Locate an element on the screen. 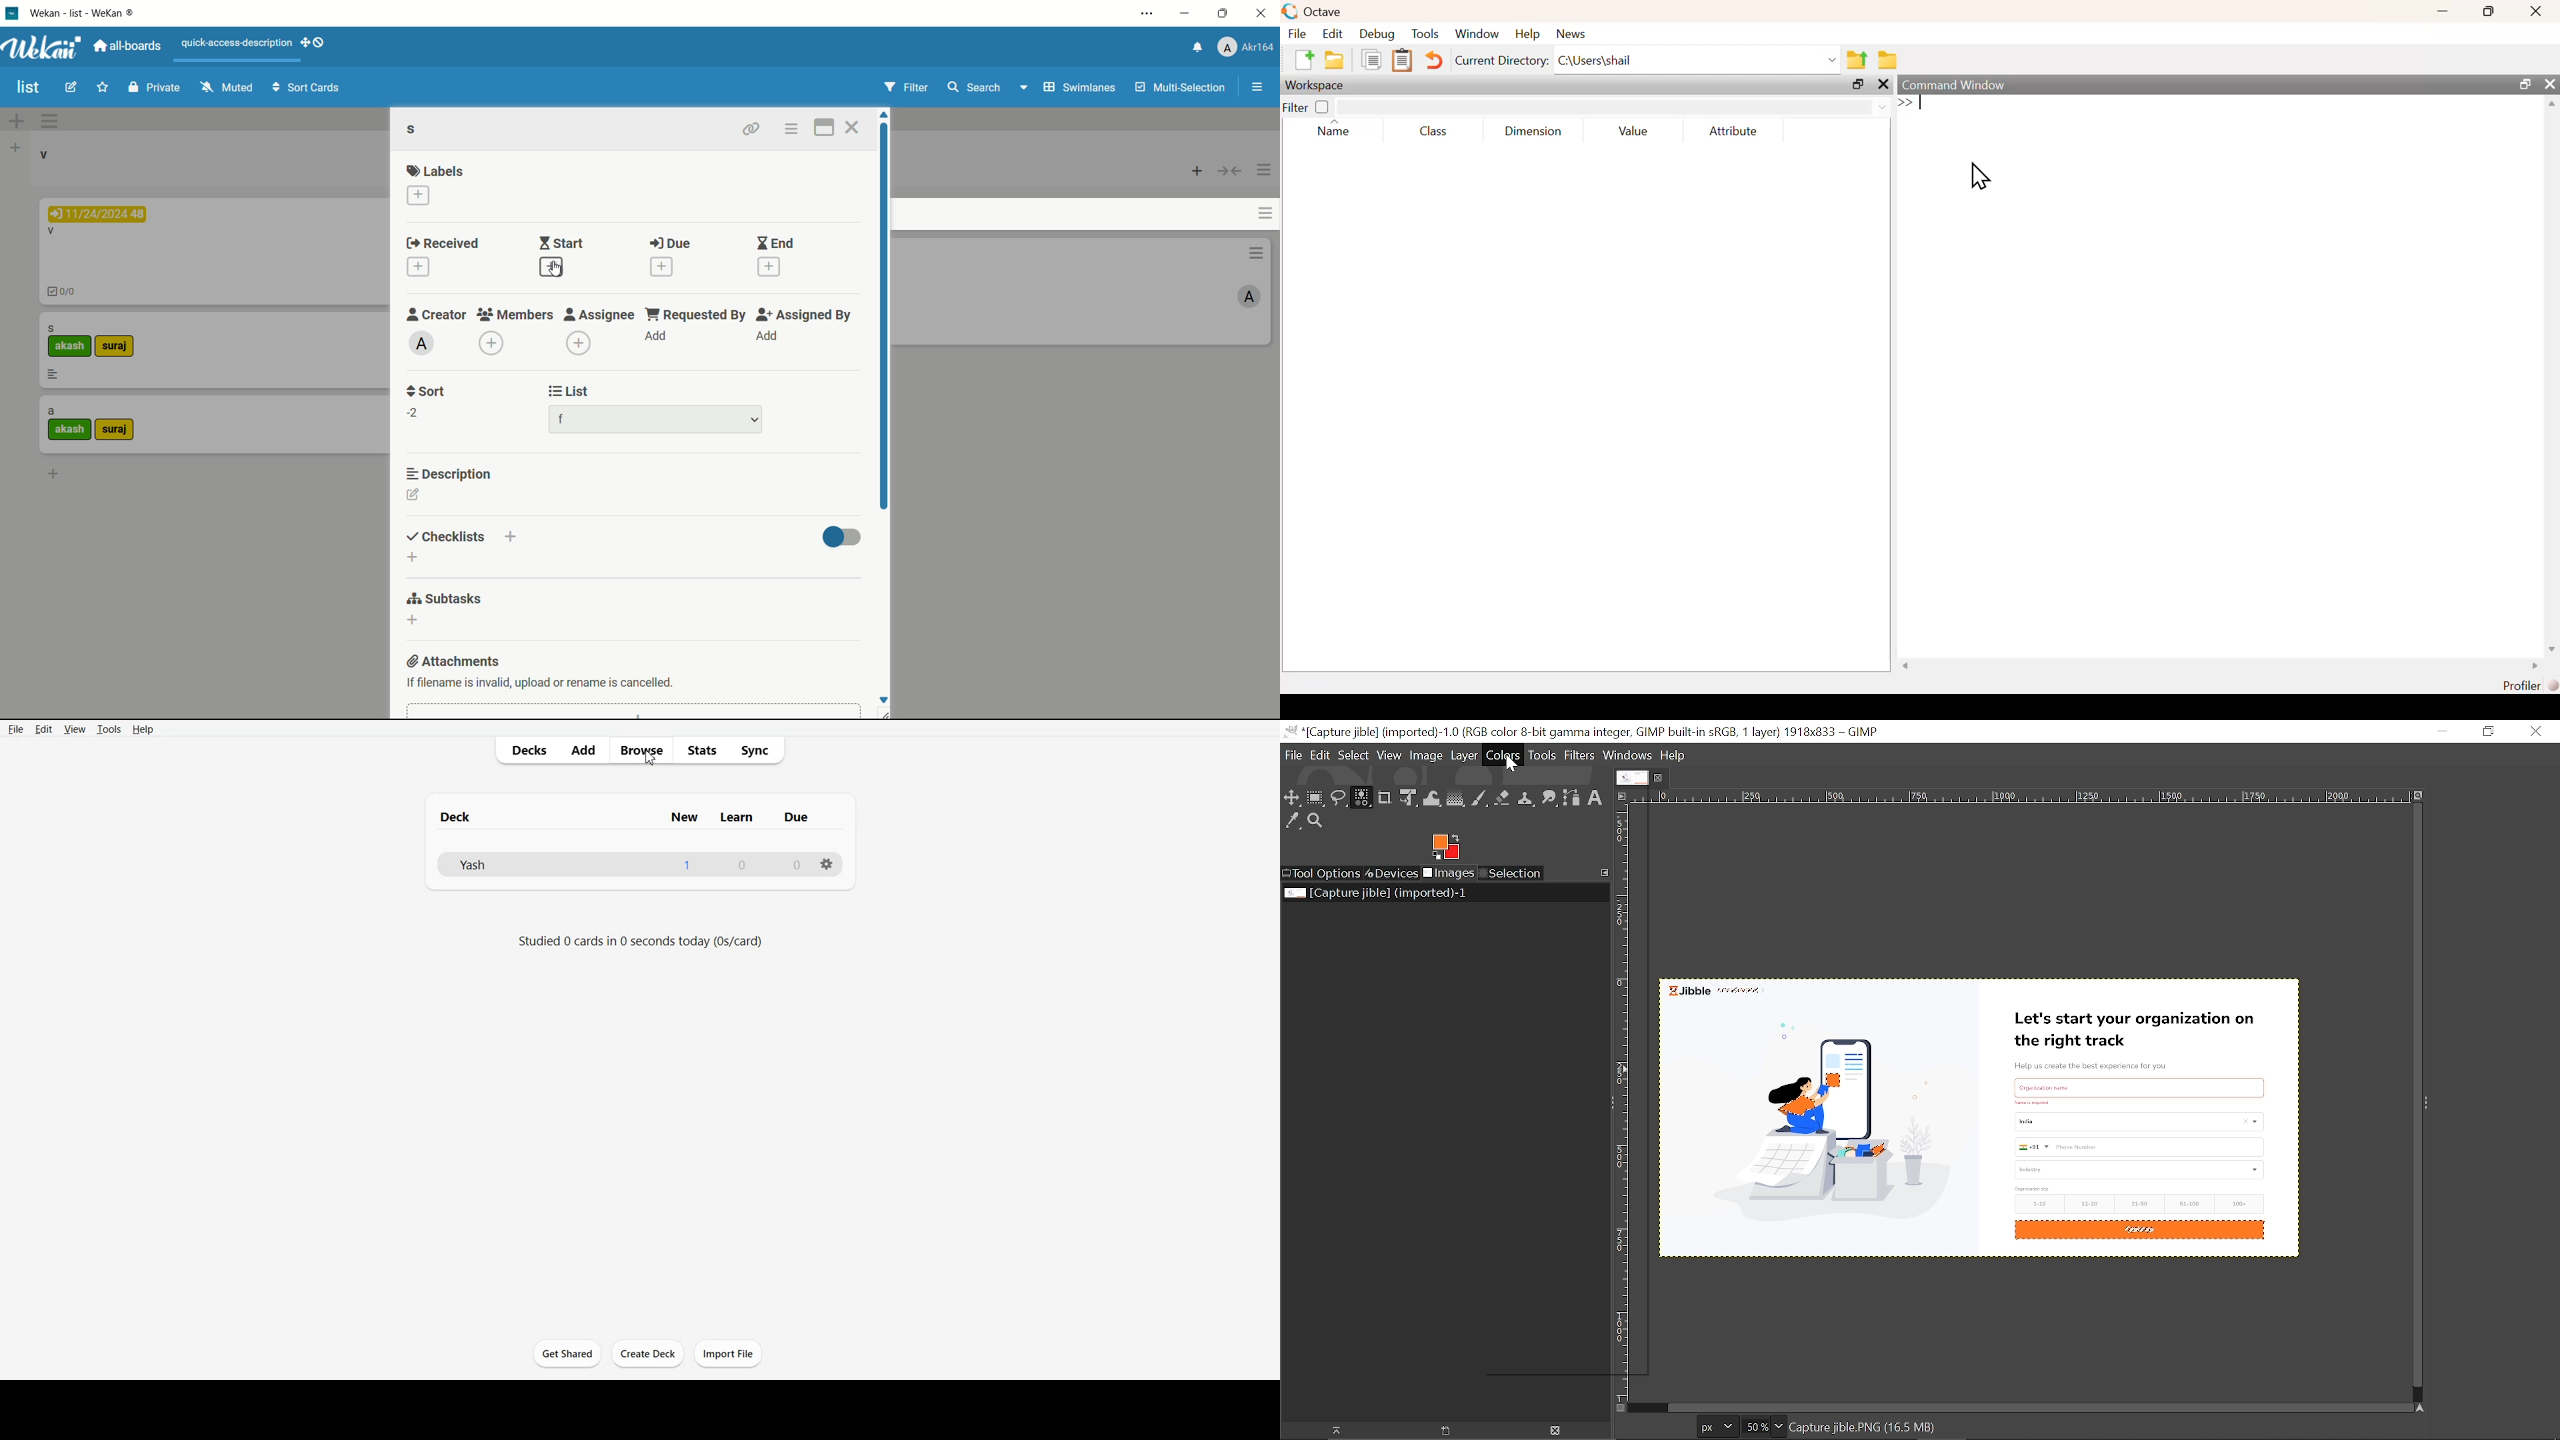 The height and width of the screenshot is (1456, 2576). Edit is located at coordinates (43, 729).